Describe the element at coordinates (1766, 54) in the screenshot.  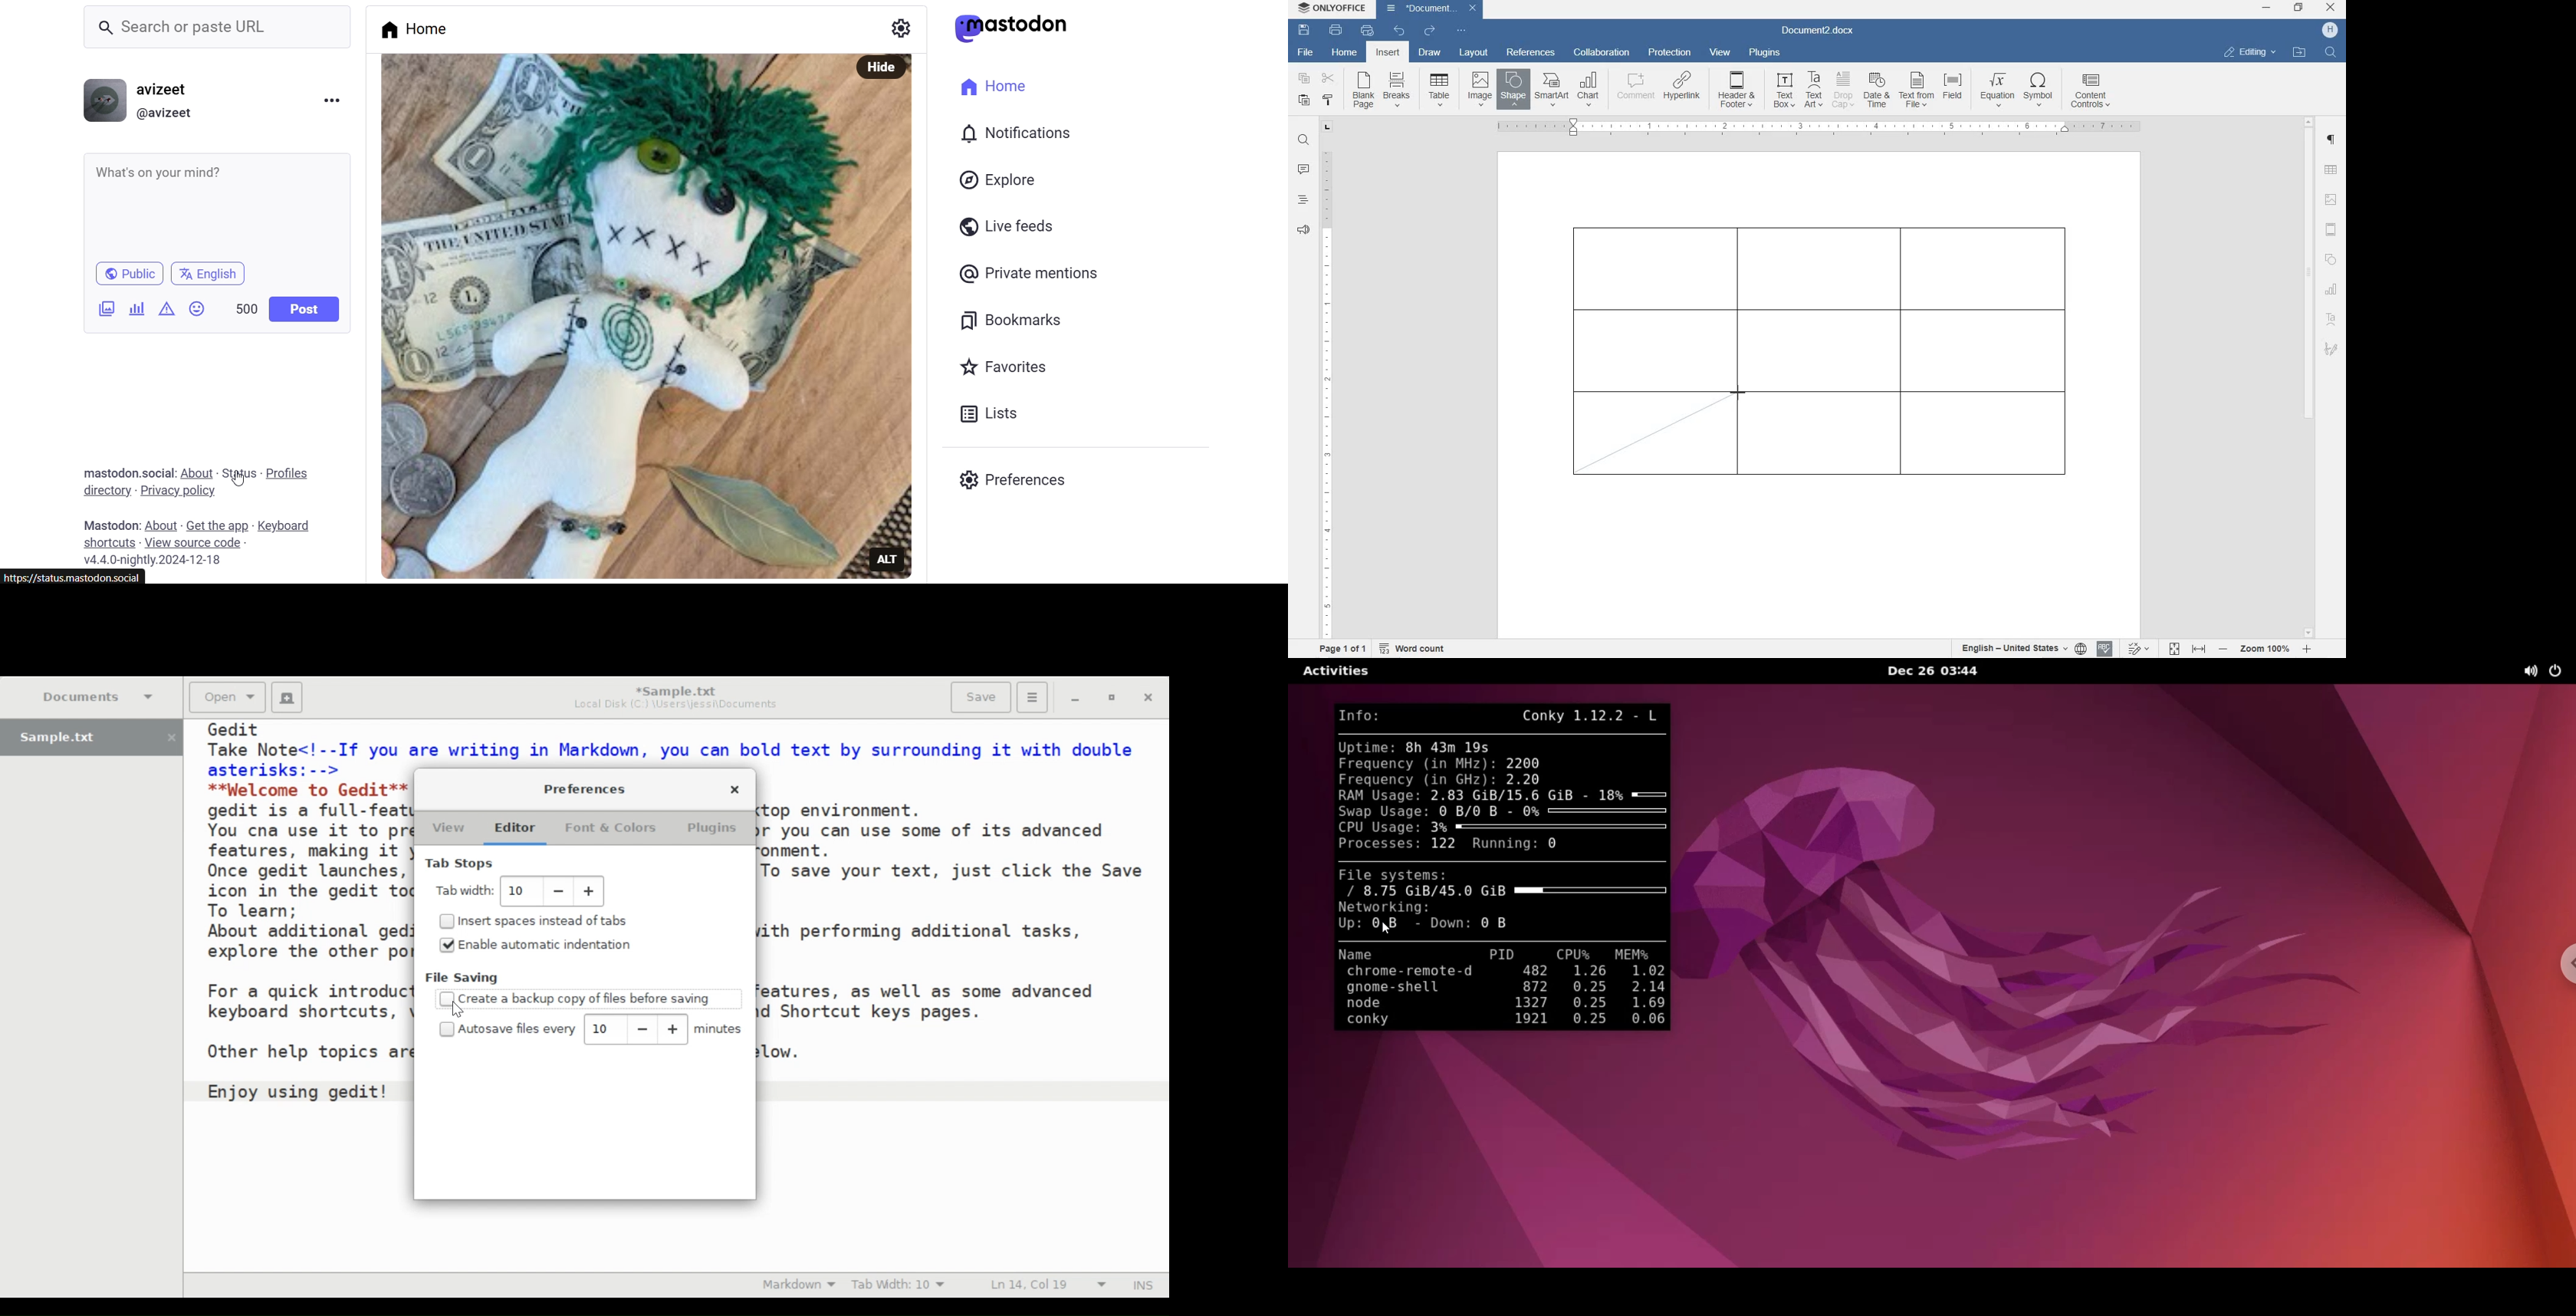
I see `plugins` at that location.